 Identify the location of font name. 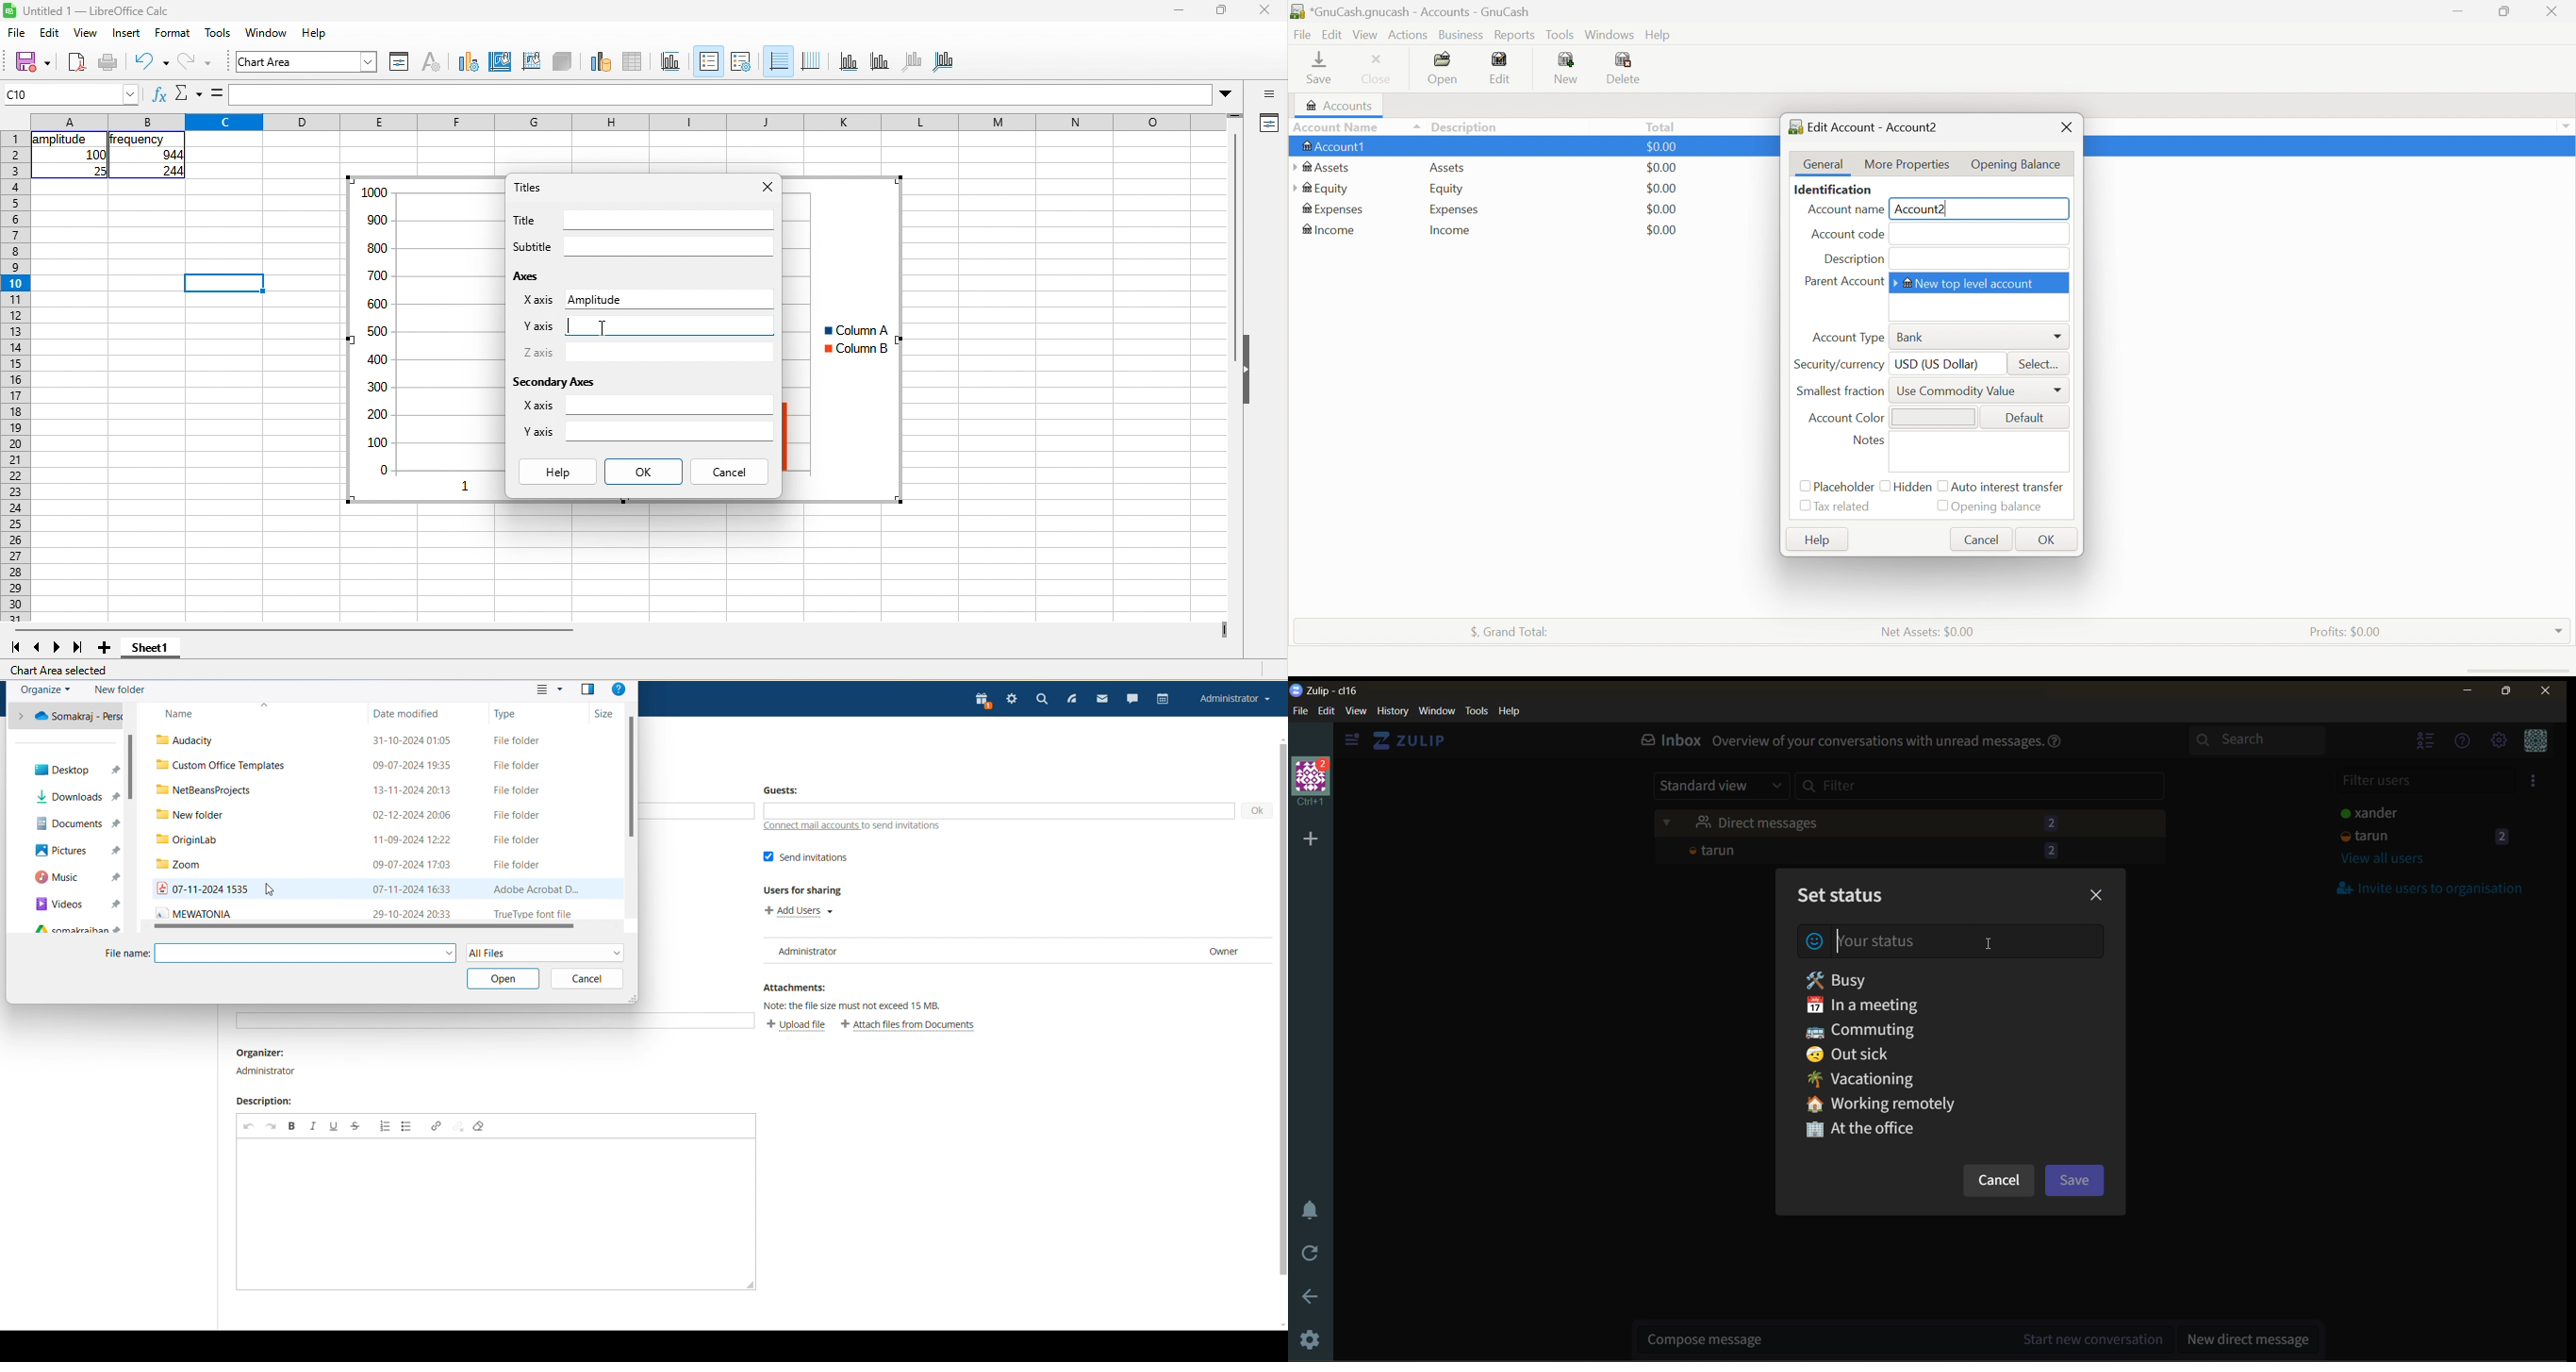
(306, 61).